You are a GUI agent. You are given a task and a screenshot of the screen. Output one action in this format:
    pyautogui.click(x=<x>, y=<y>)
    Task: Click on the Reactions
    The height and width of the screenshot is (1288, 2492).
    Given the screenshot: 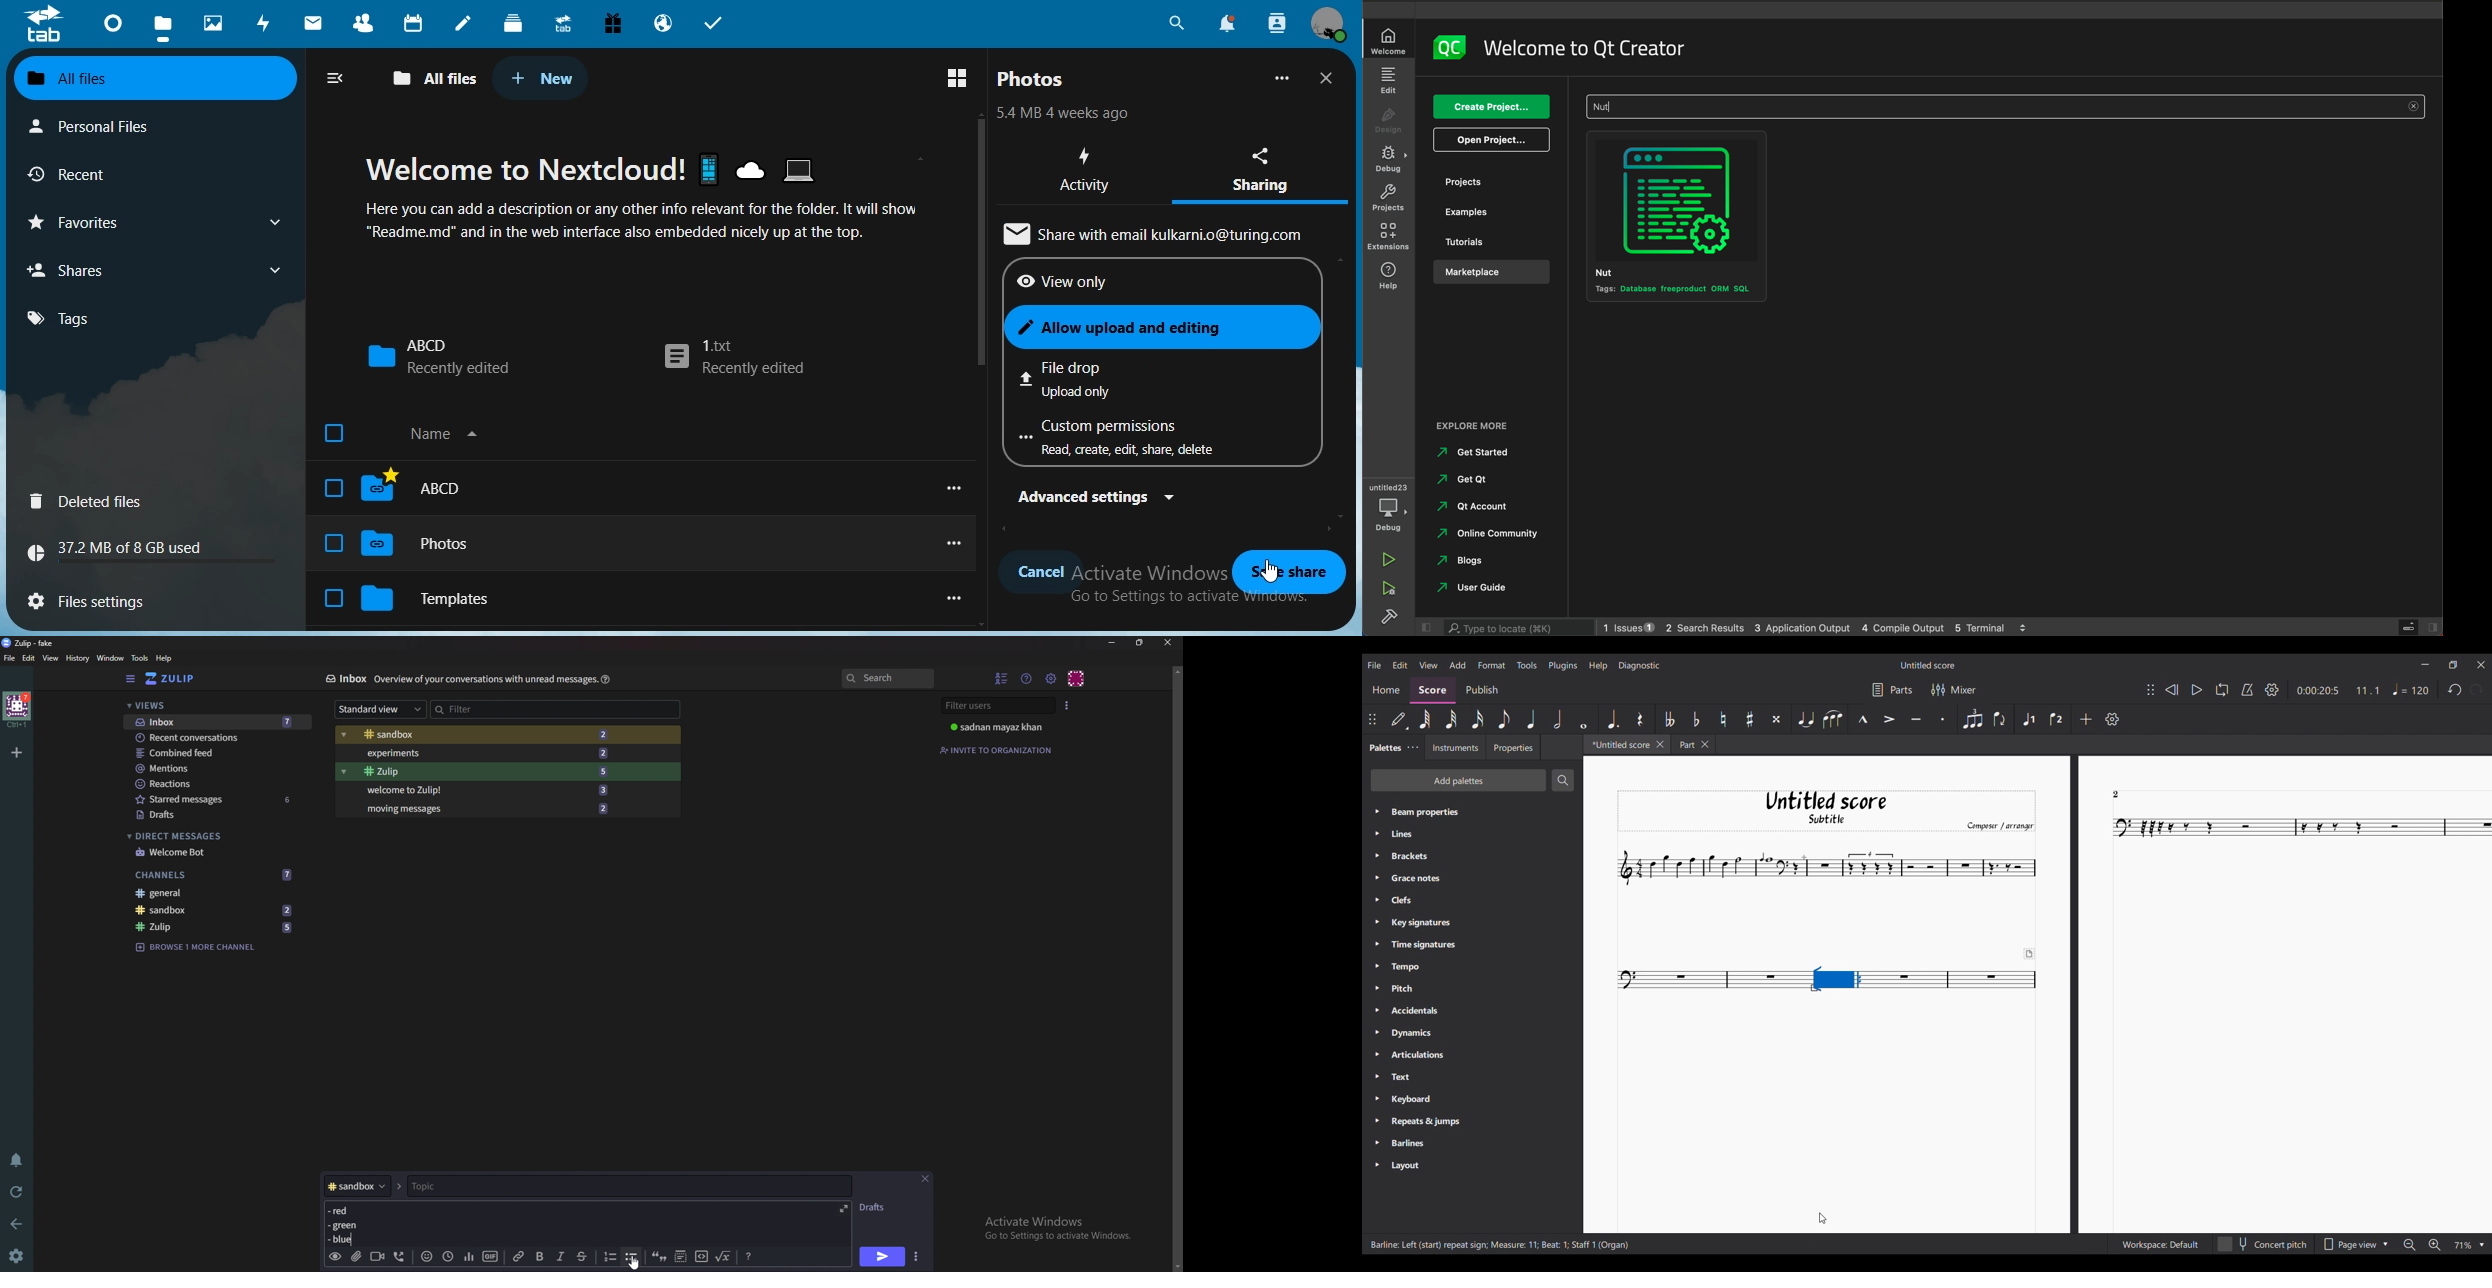 What is the action you would take?
    pyautogui.click(x=216, y=784)
    